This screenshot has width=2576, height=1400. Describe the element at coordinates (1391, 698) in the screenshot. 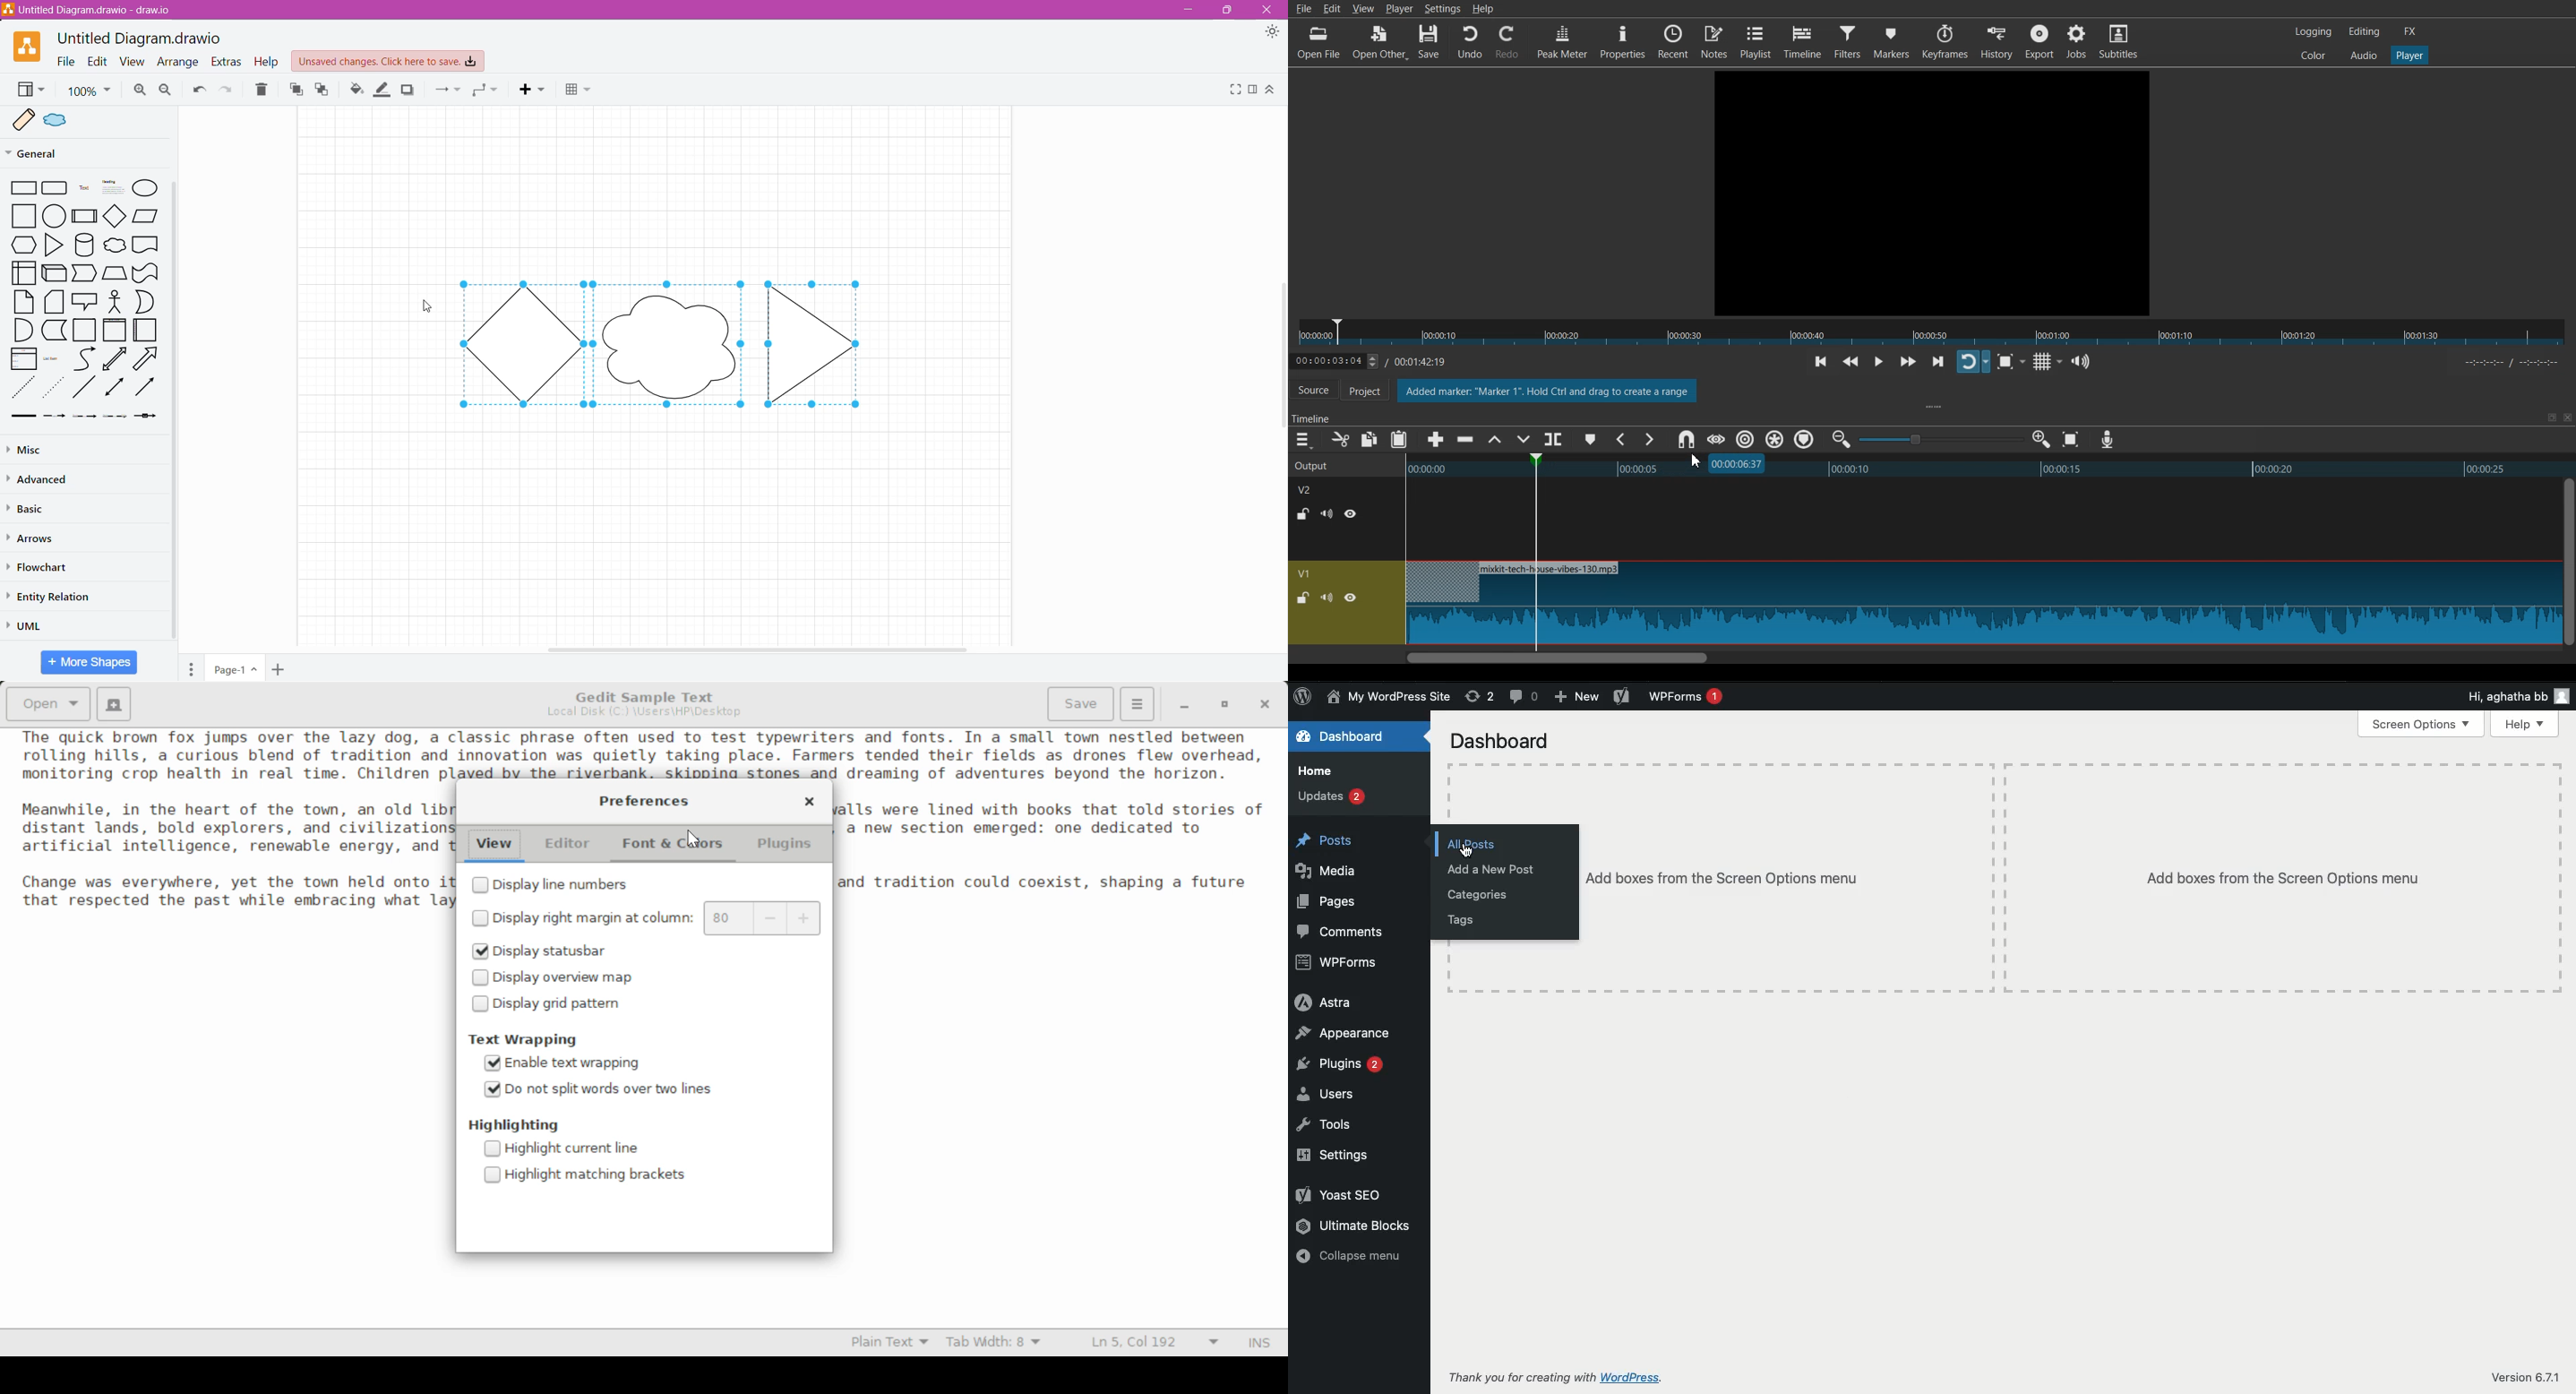

I see `Name` at that location.